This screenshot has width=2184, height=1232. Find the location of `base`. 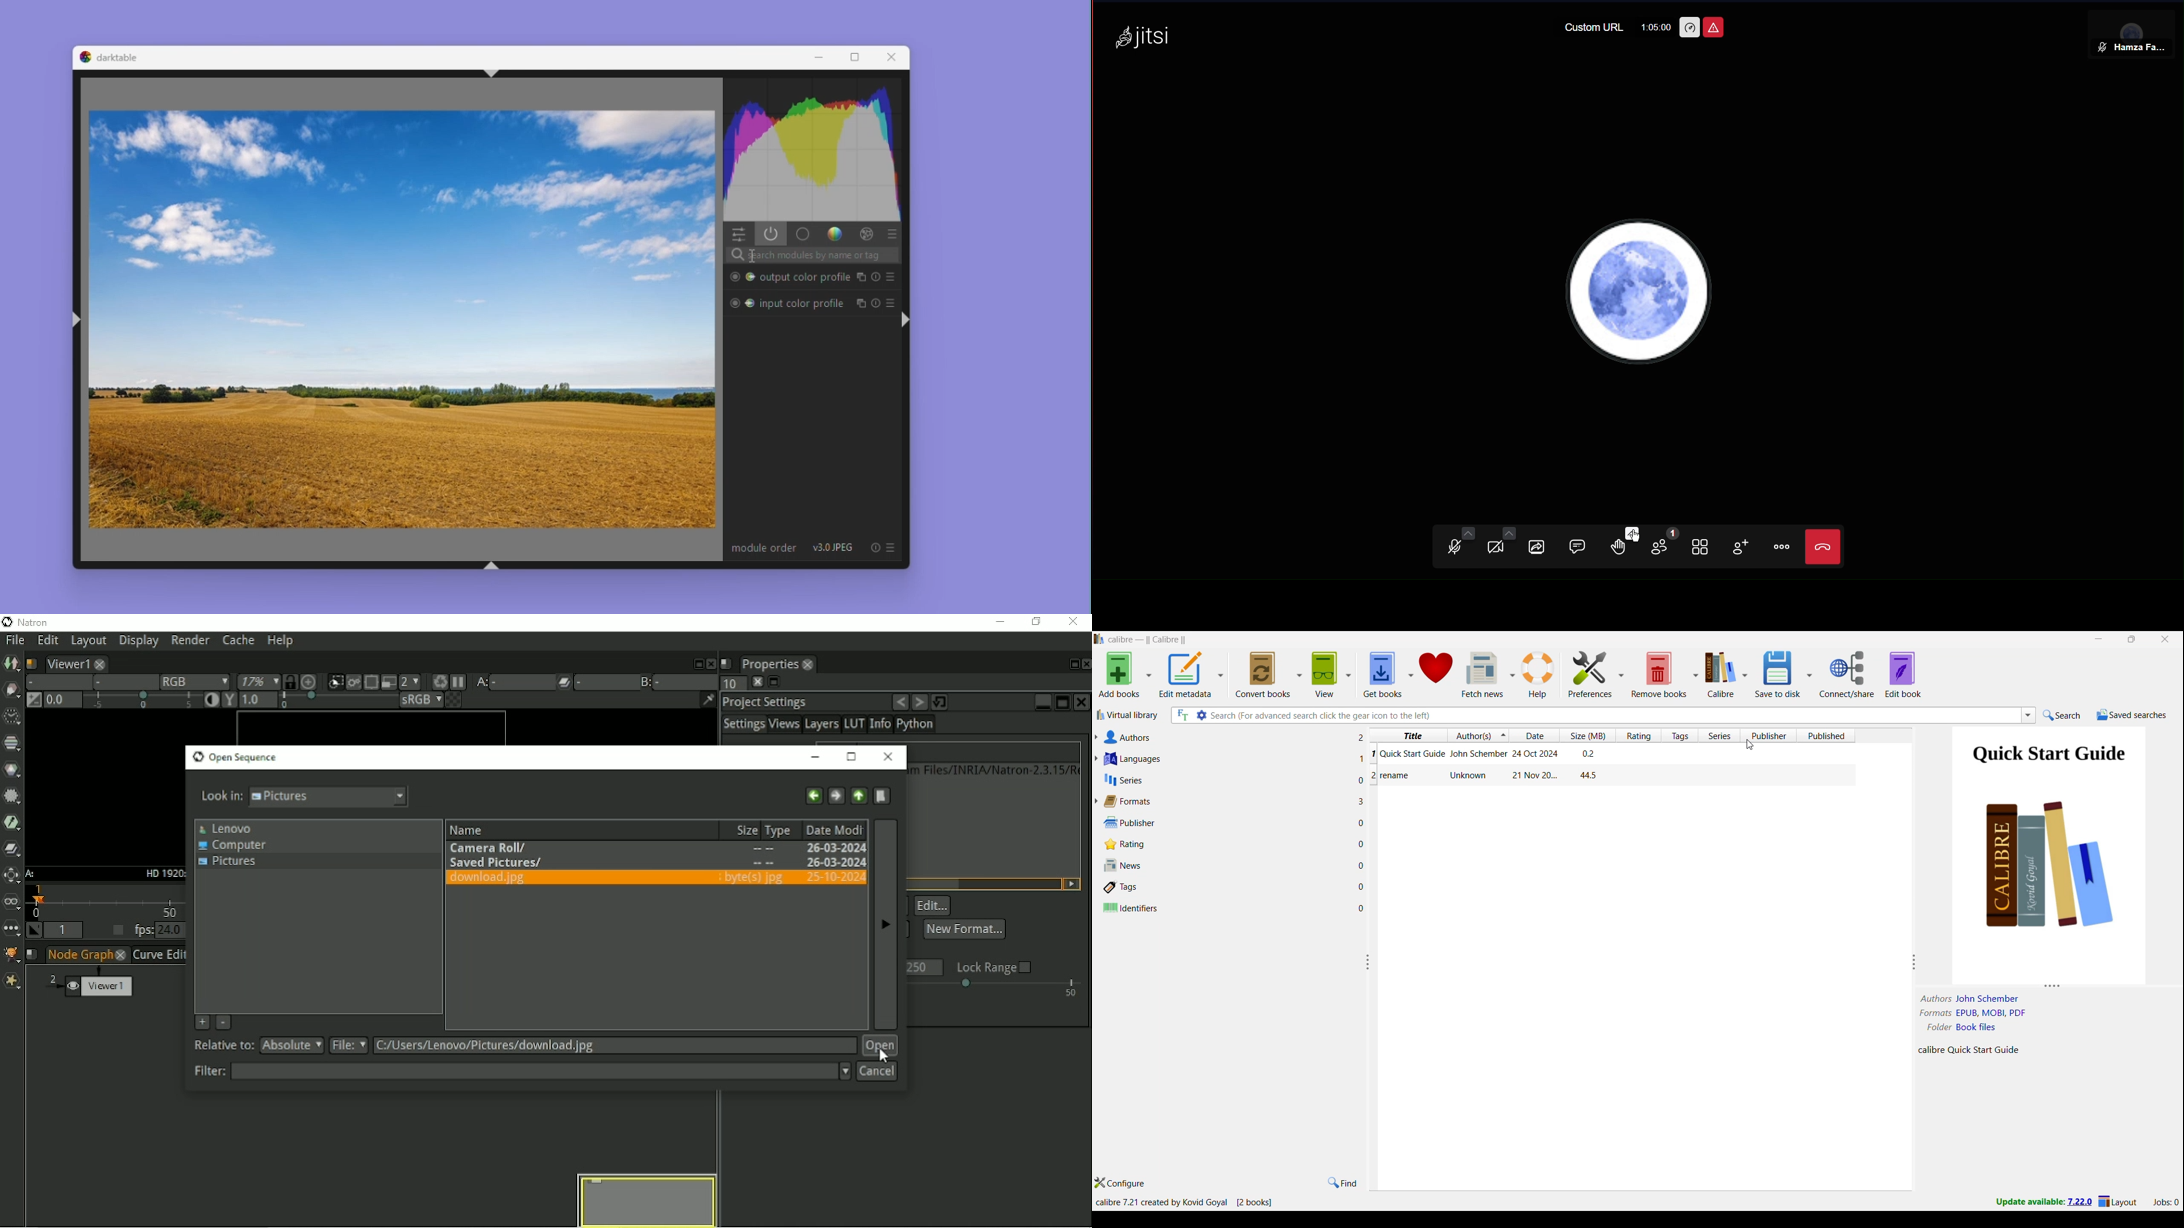

base is located at coordinates (802, 235).